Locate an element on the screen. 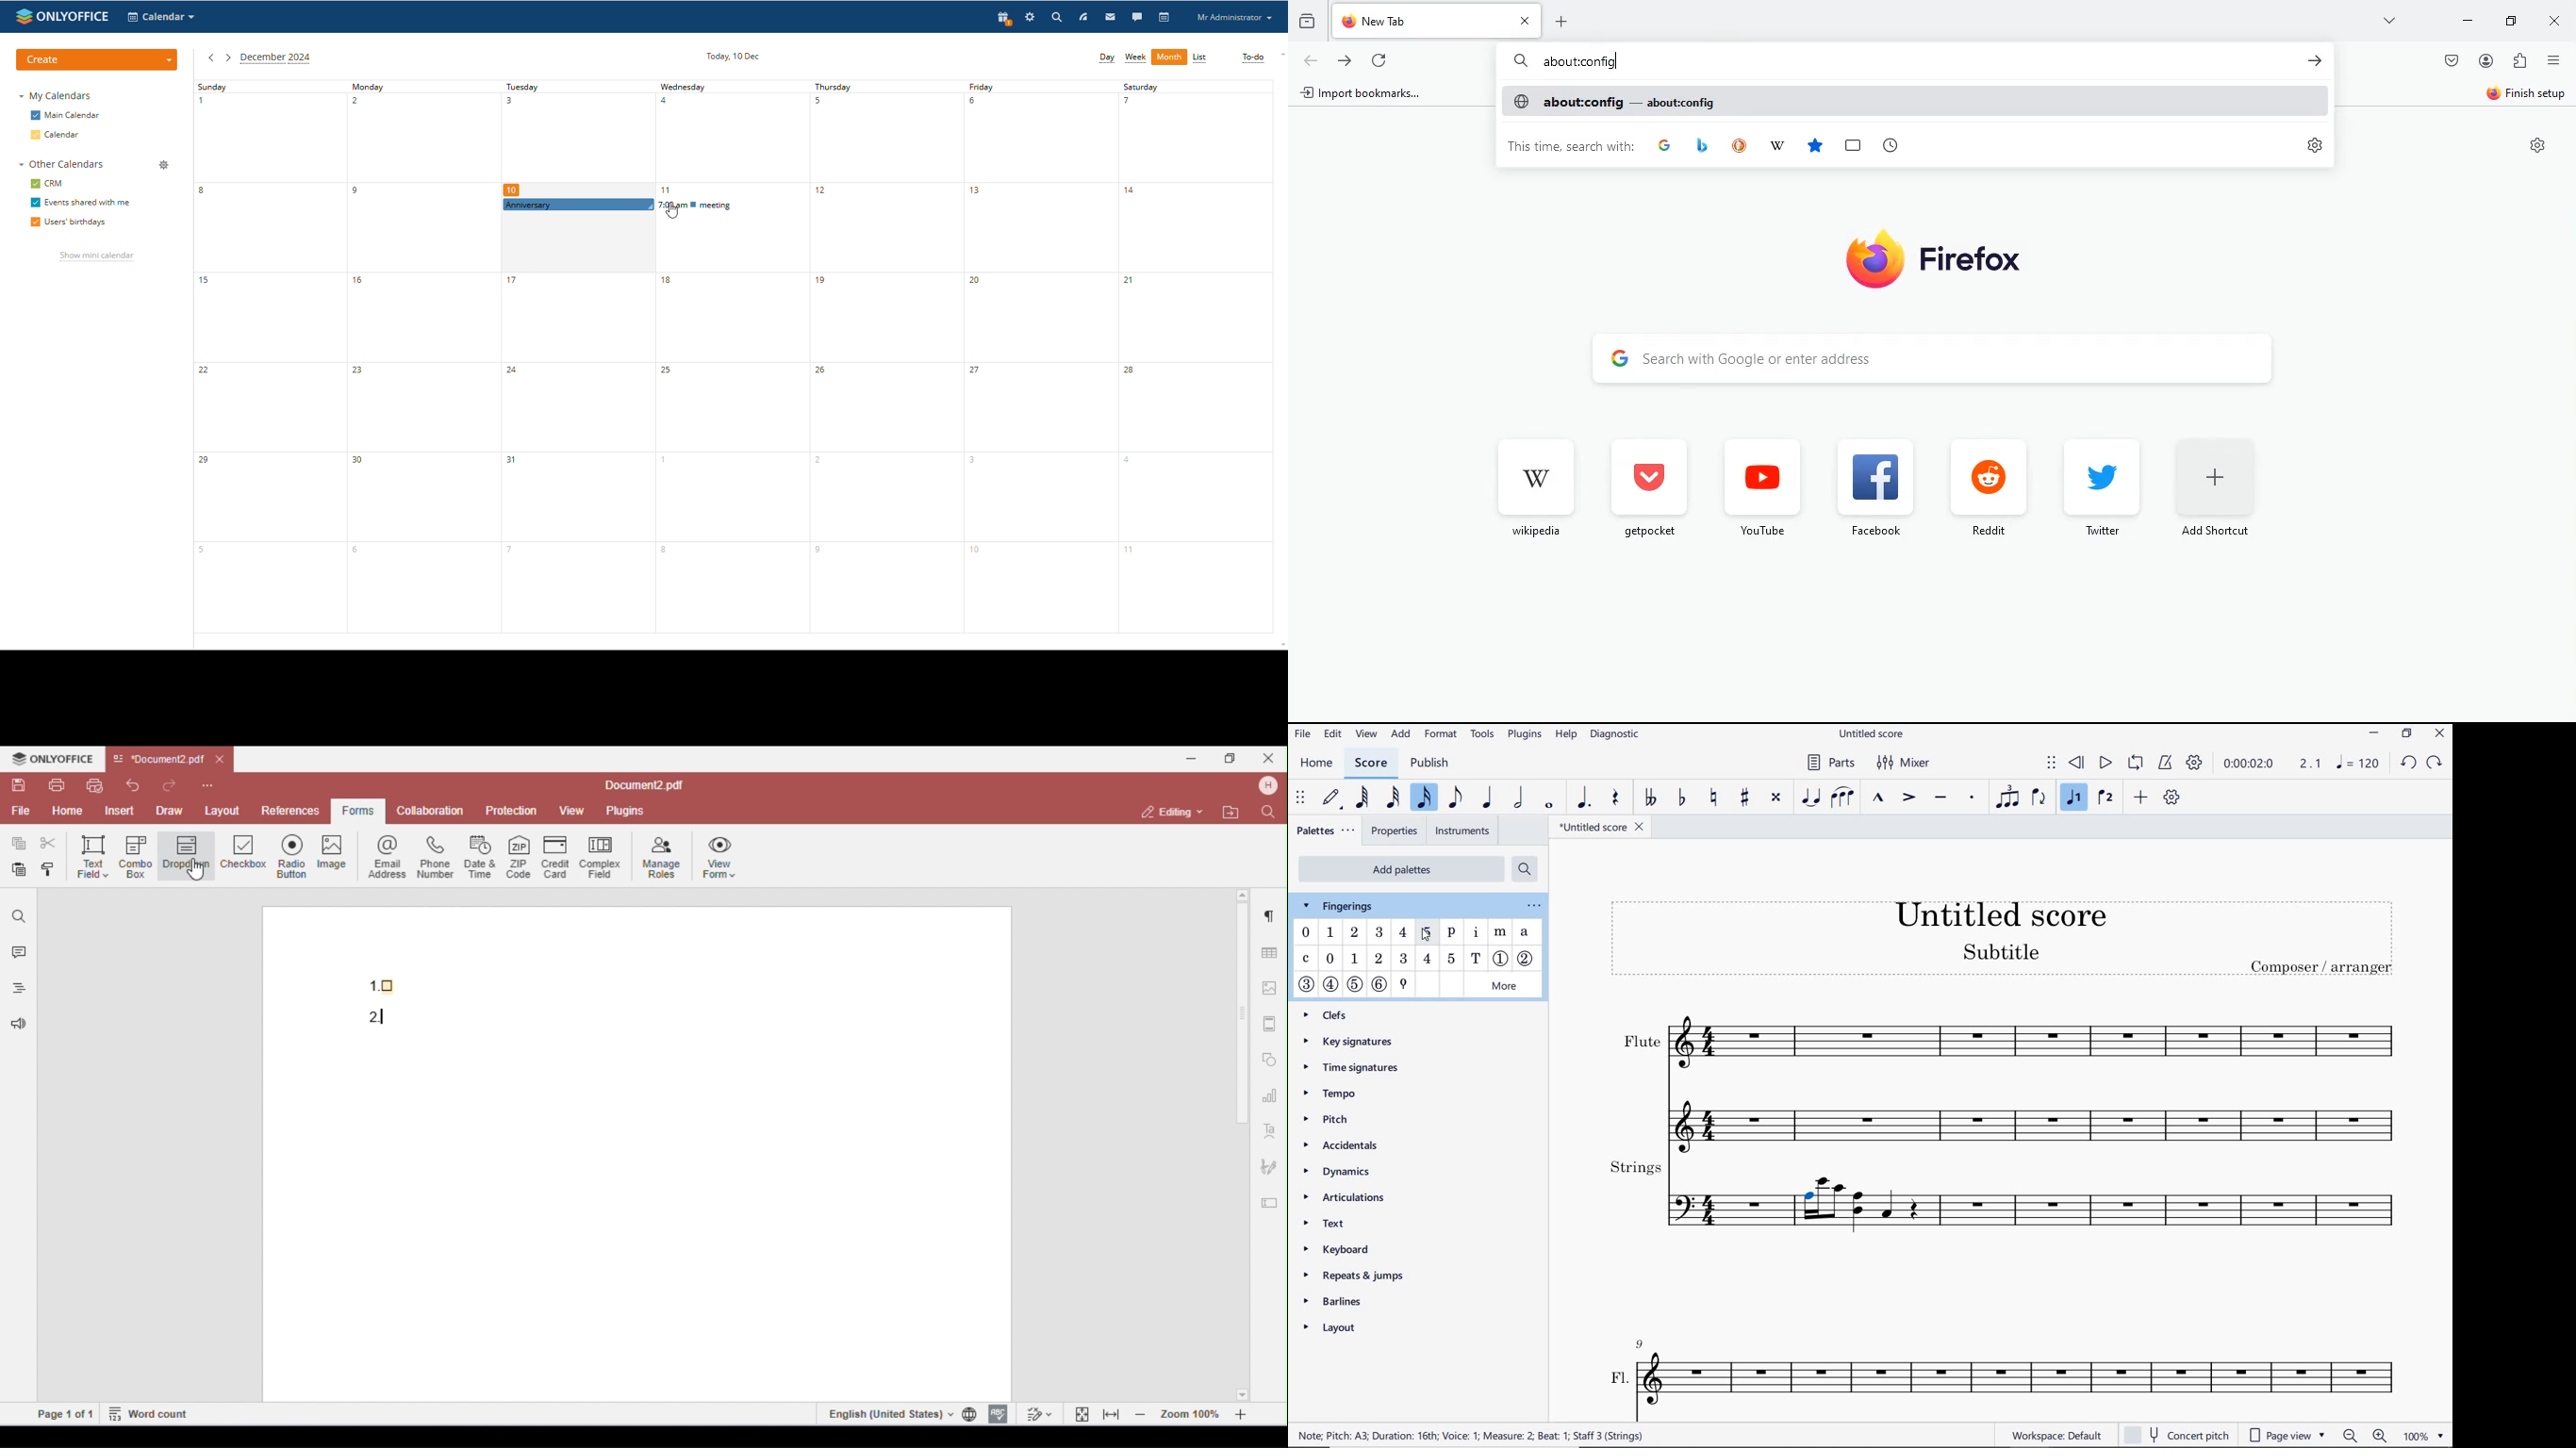 This screenshot has height=1456, width=2576. fingering 3 is located at coordinates (1381, 933).